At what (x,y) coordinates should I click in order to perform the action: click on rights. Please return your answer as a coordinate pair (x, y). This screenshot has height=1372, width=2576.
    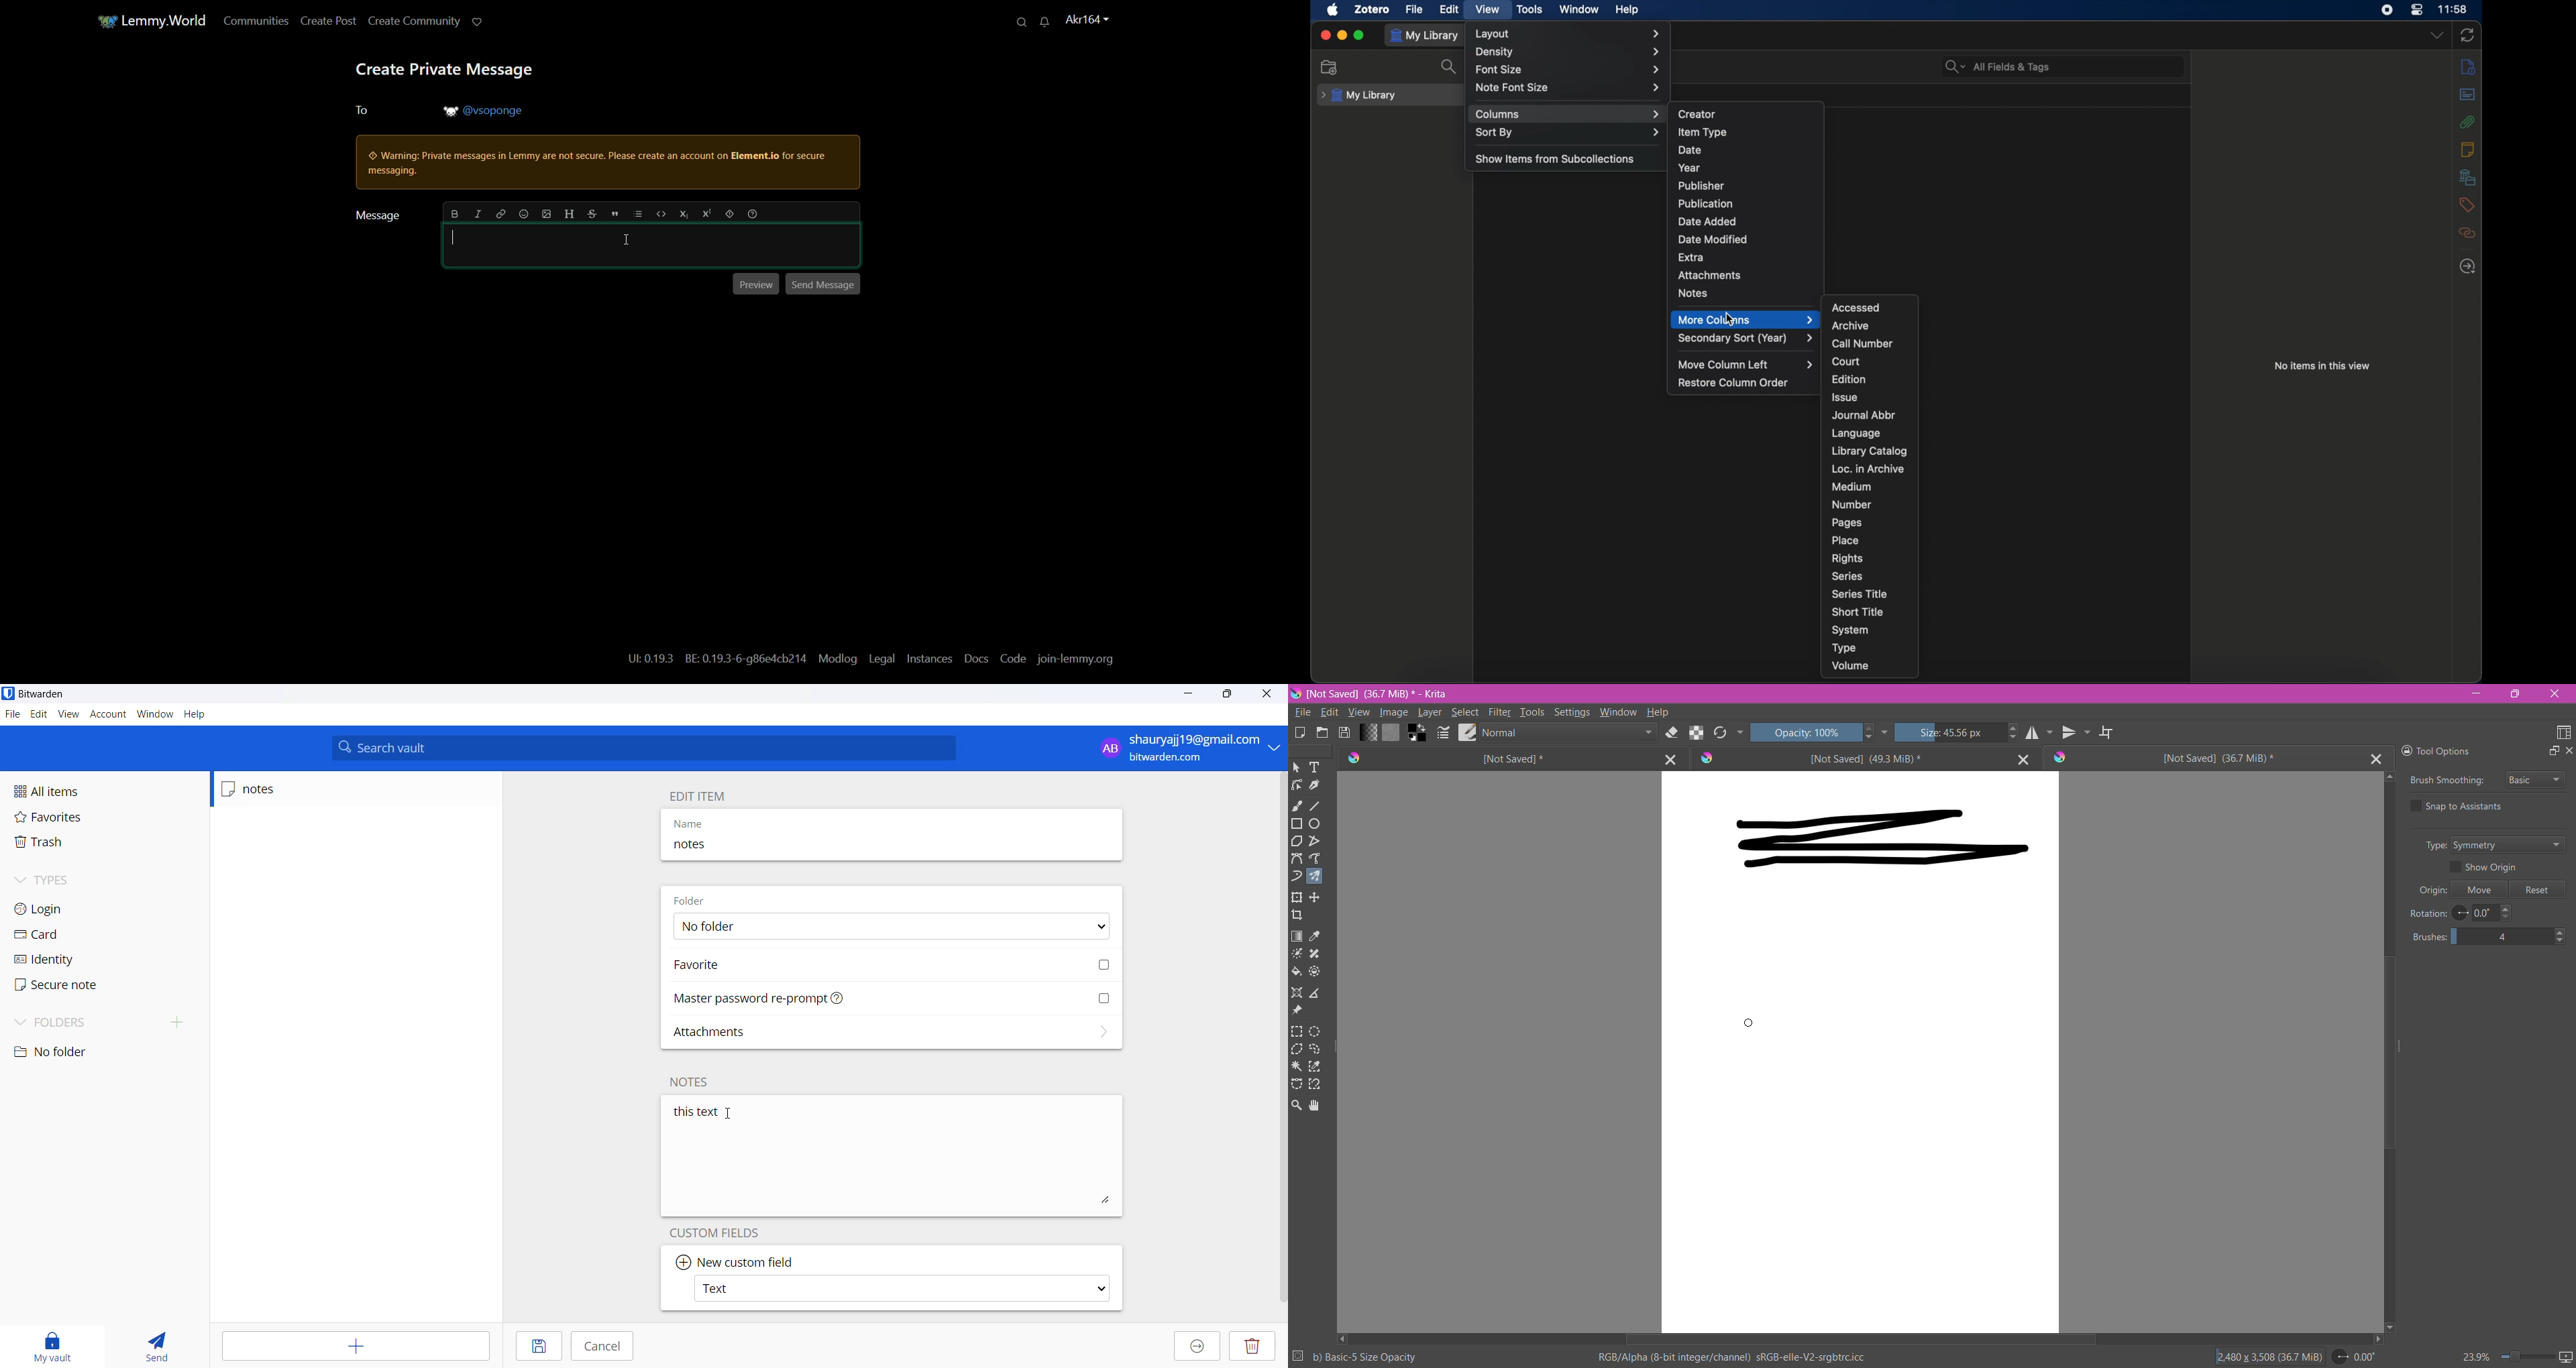
    Looking at the image, I should click on (1847, 558).